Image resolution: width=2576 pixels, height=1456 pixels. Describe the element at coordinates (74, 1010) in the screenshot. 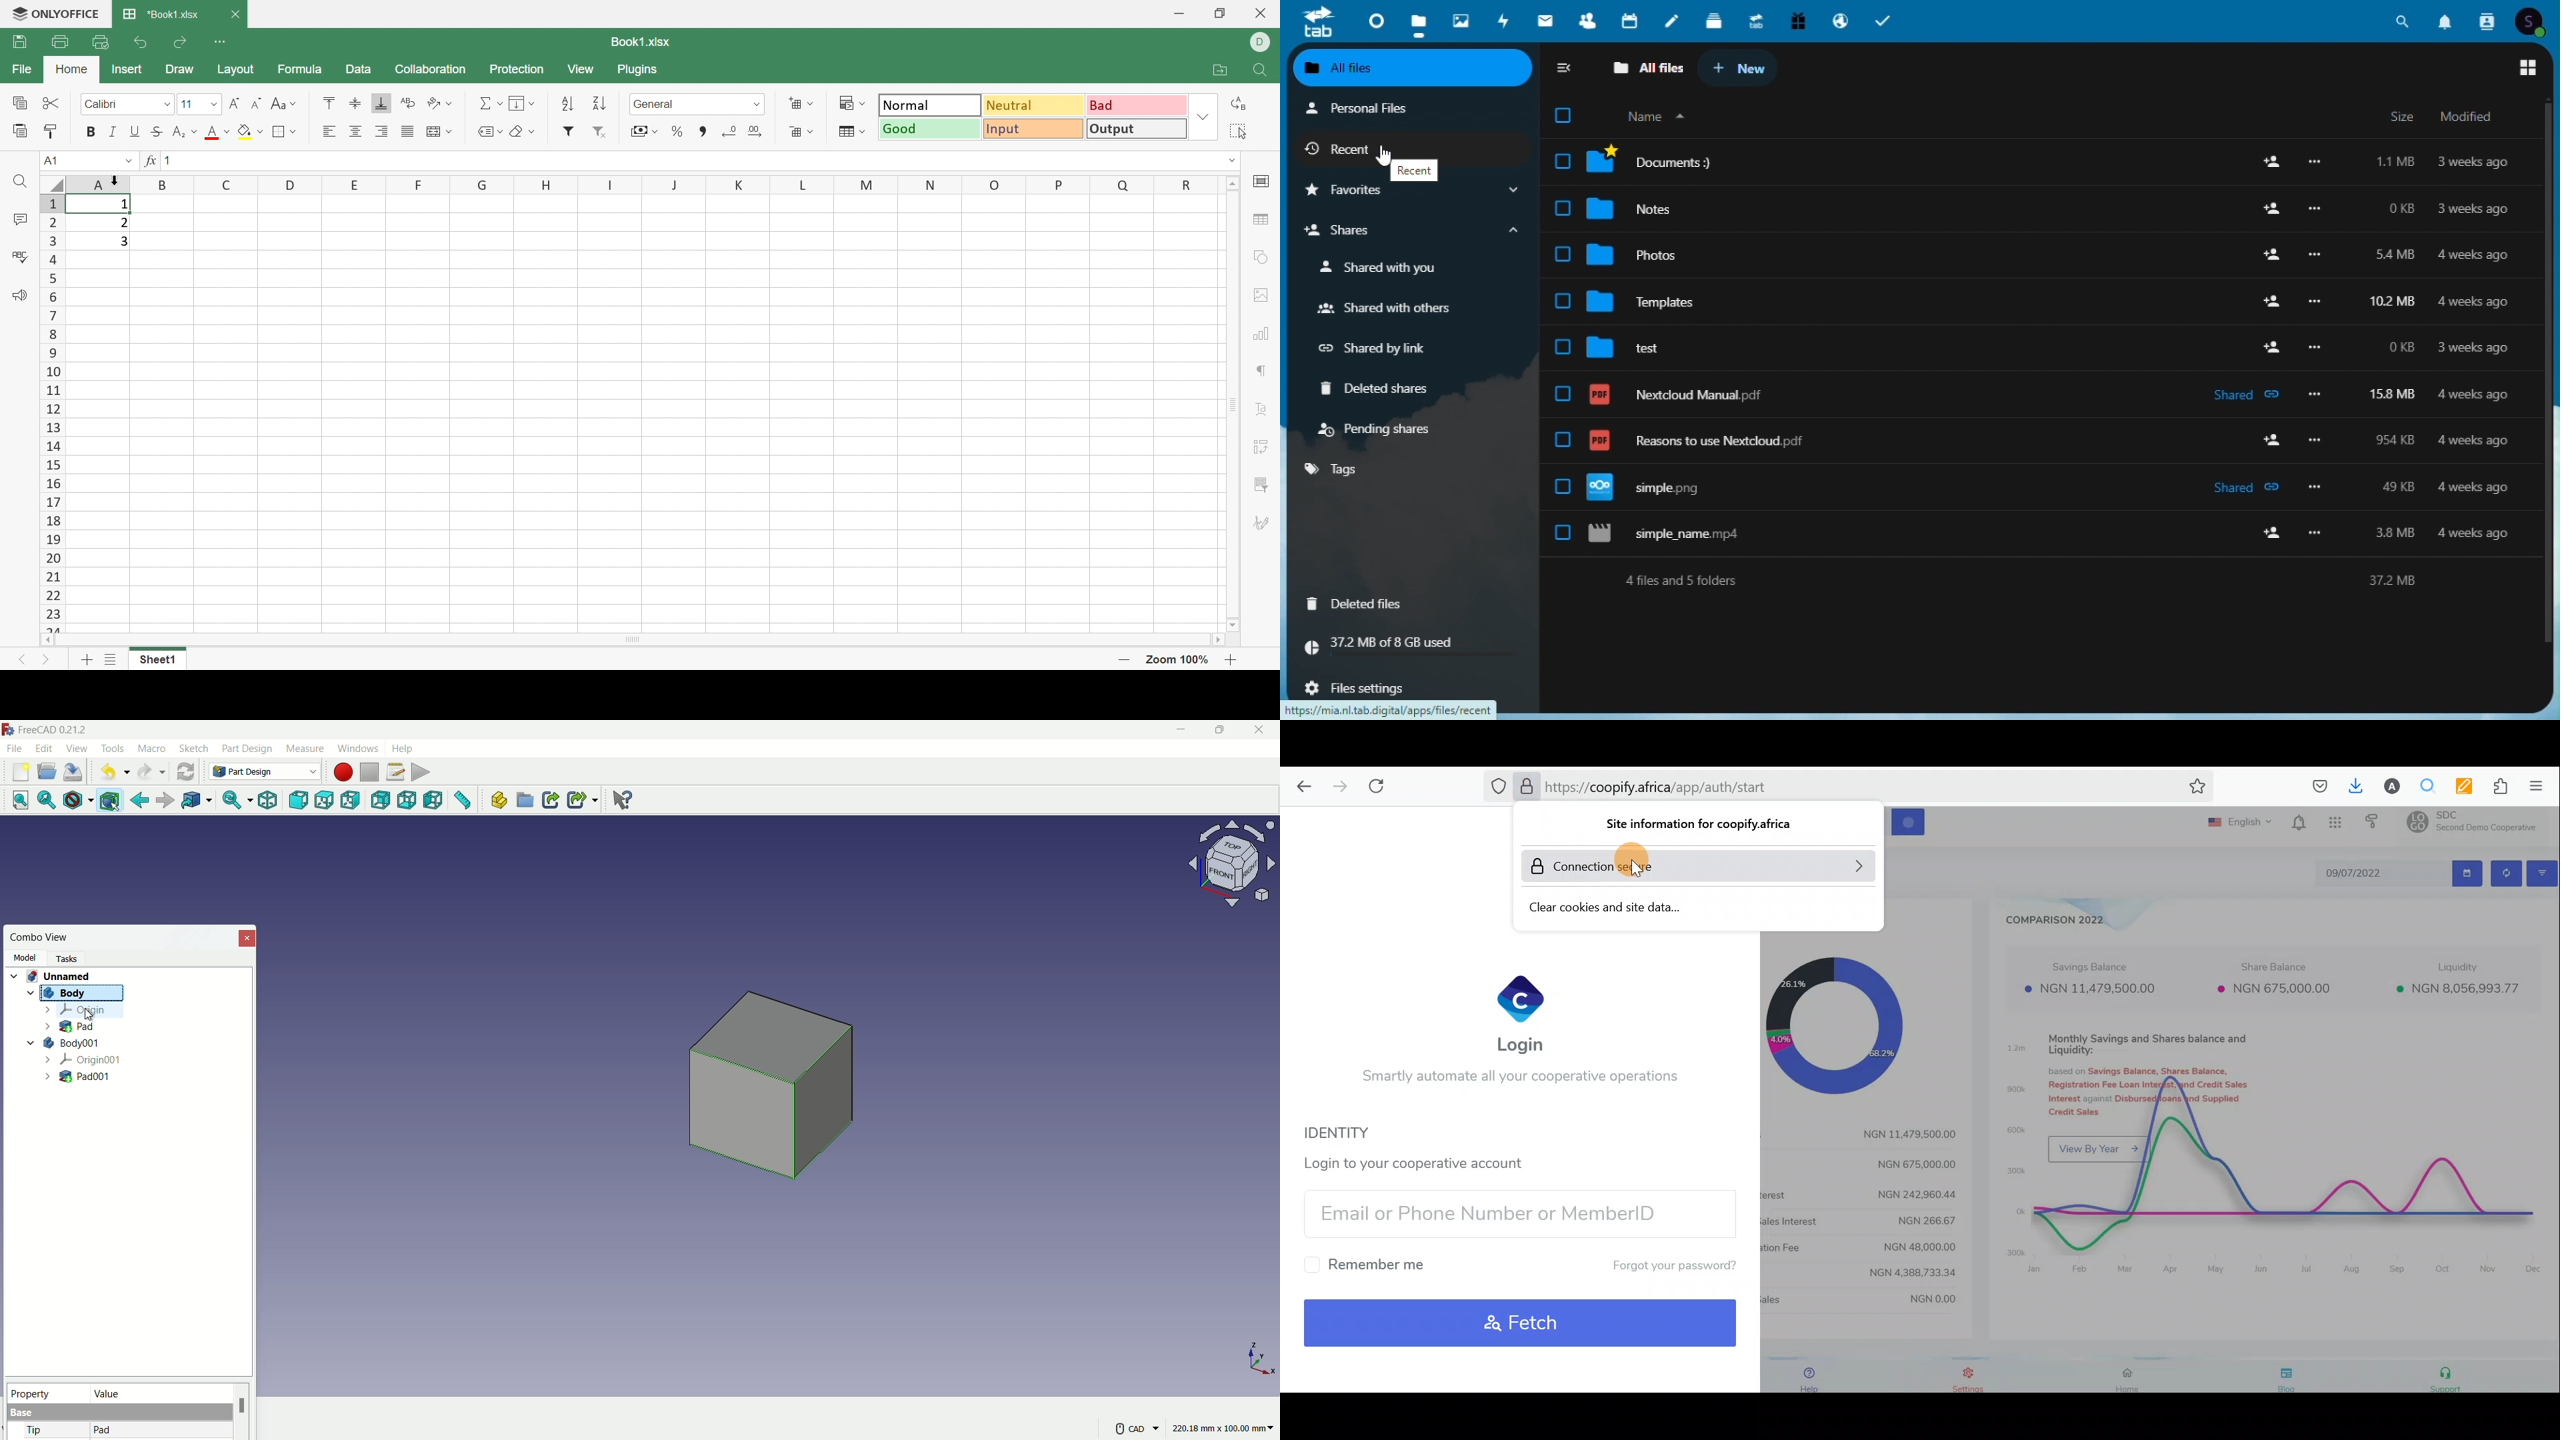

I see `Origin` at that location.